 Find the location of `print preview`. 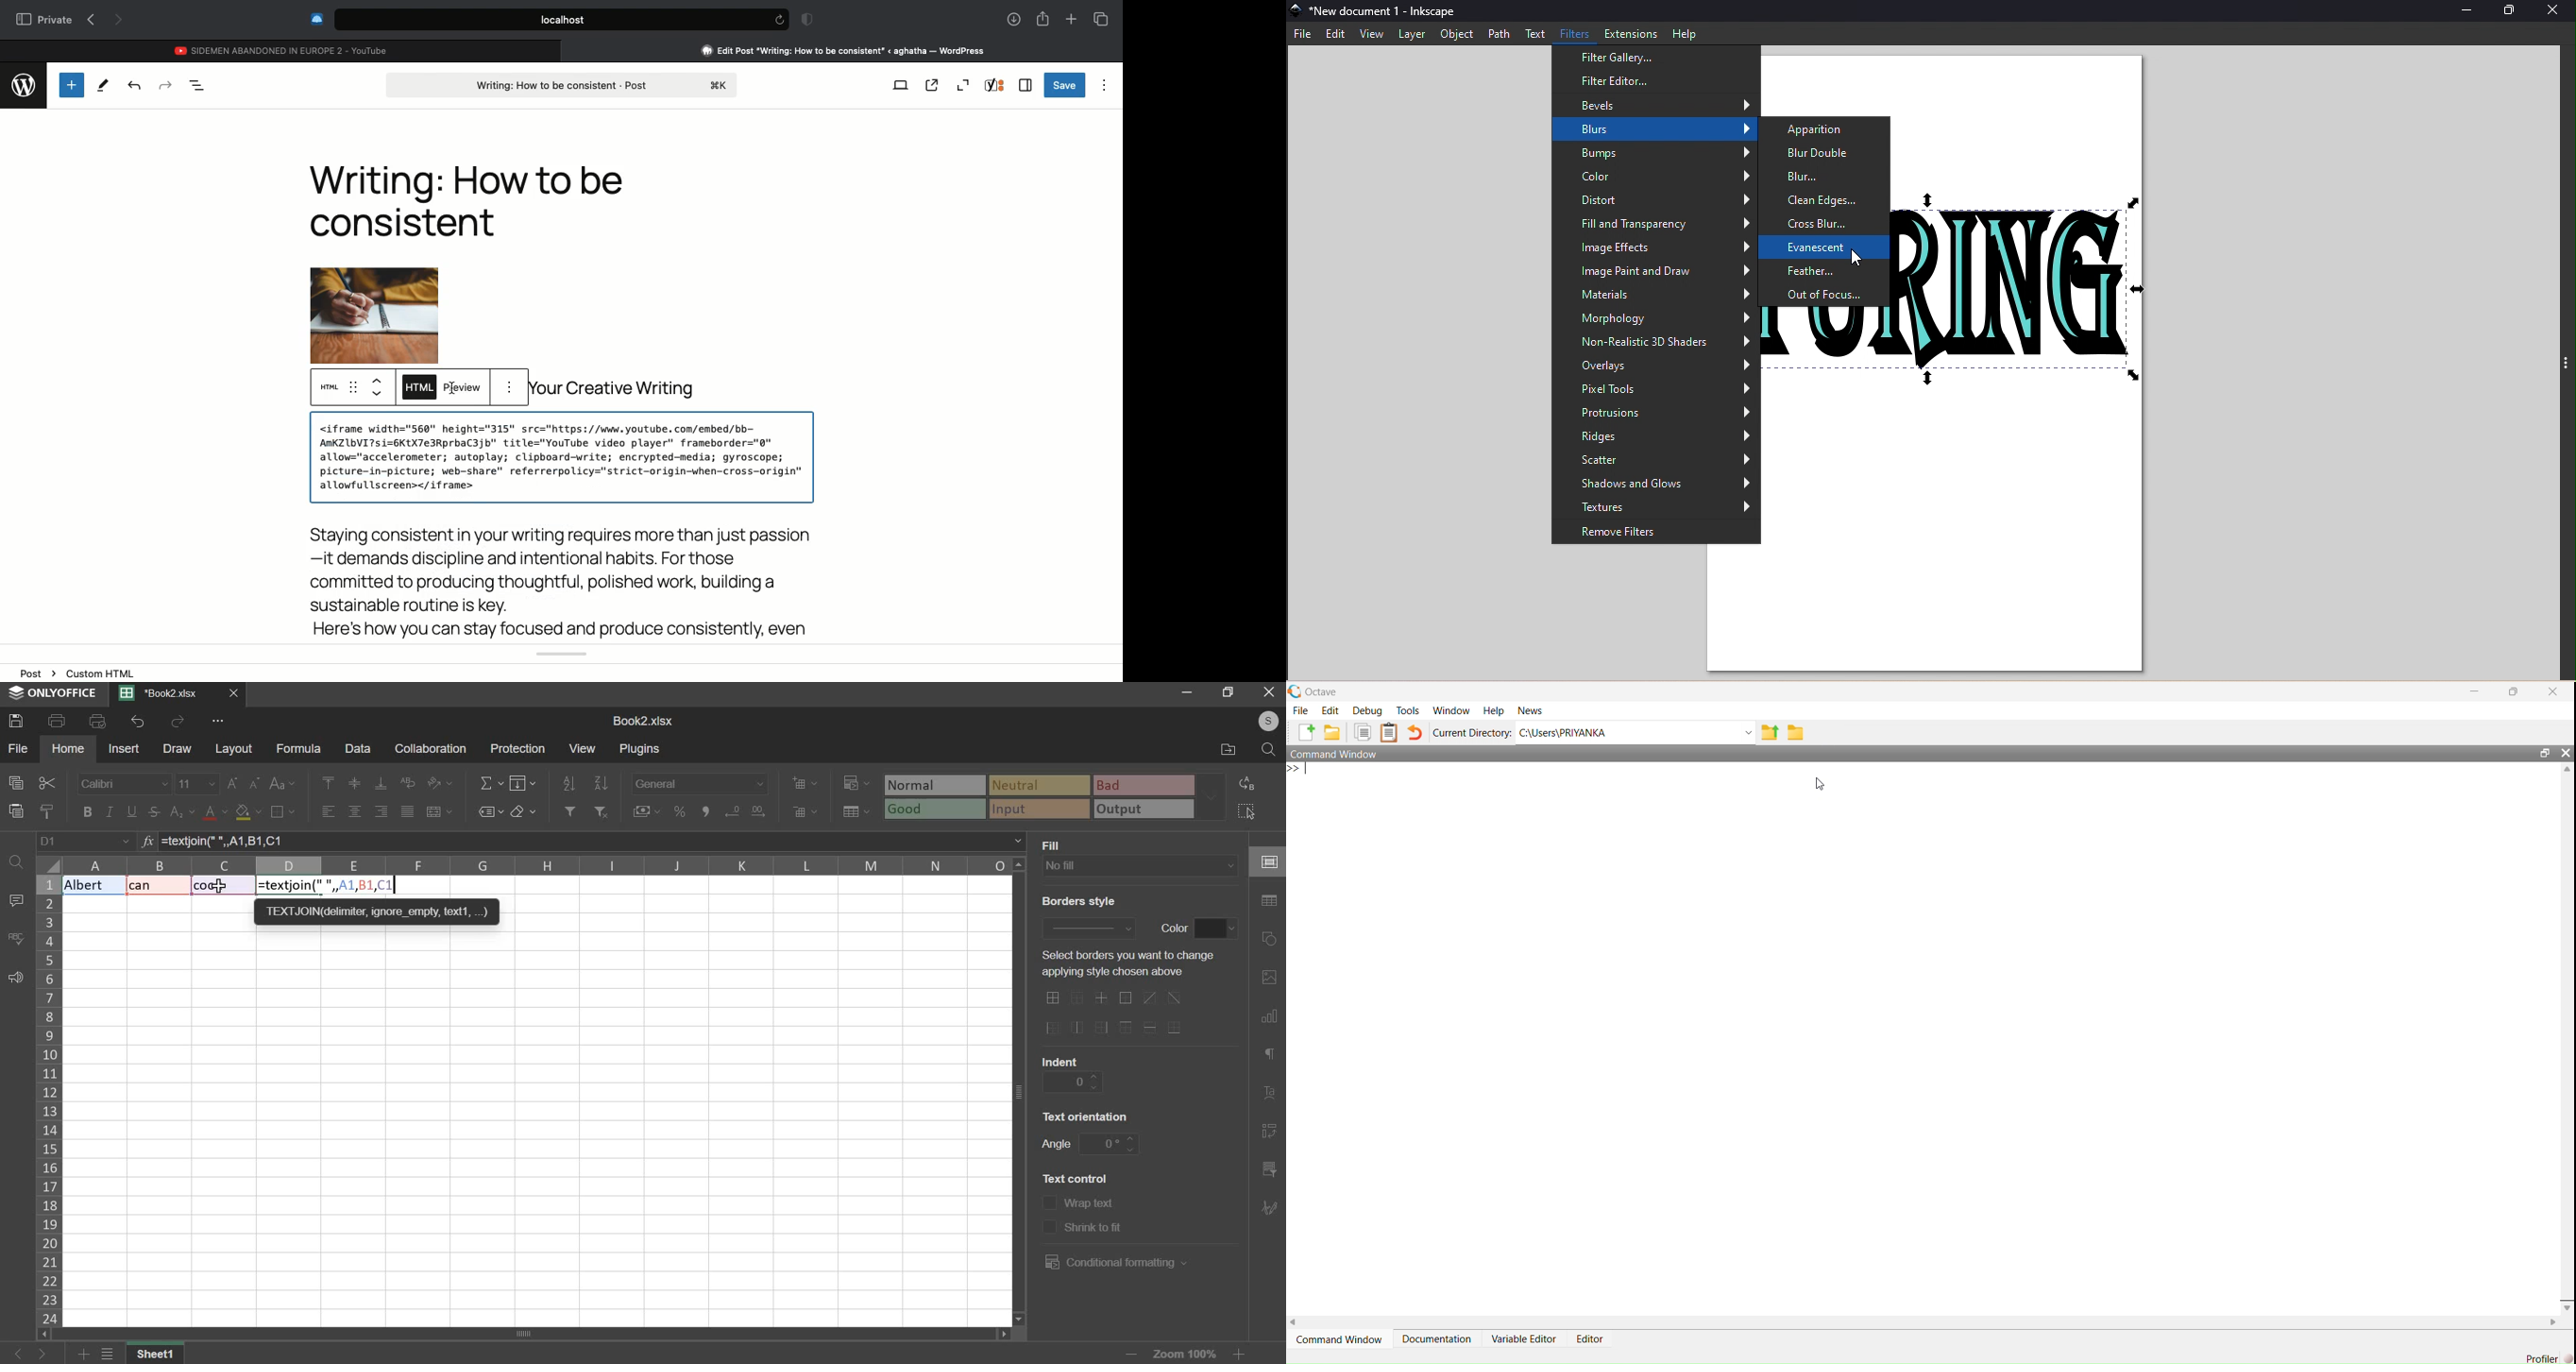

print preview is located at coordinates (98, 721).